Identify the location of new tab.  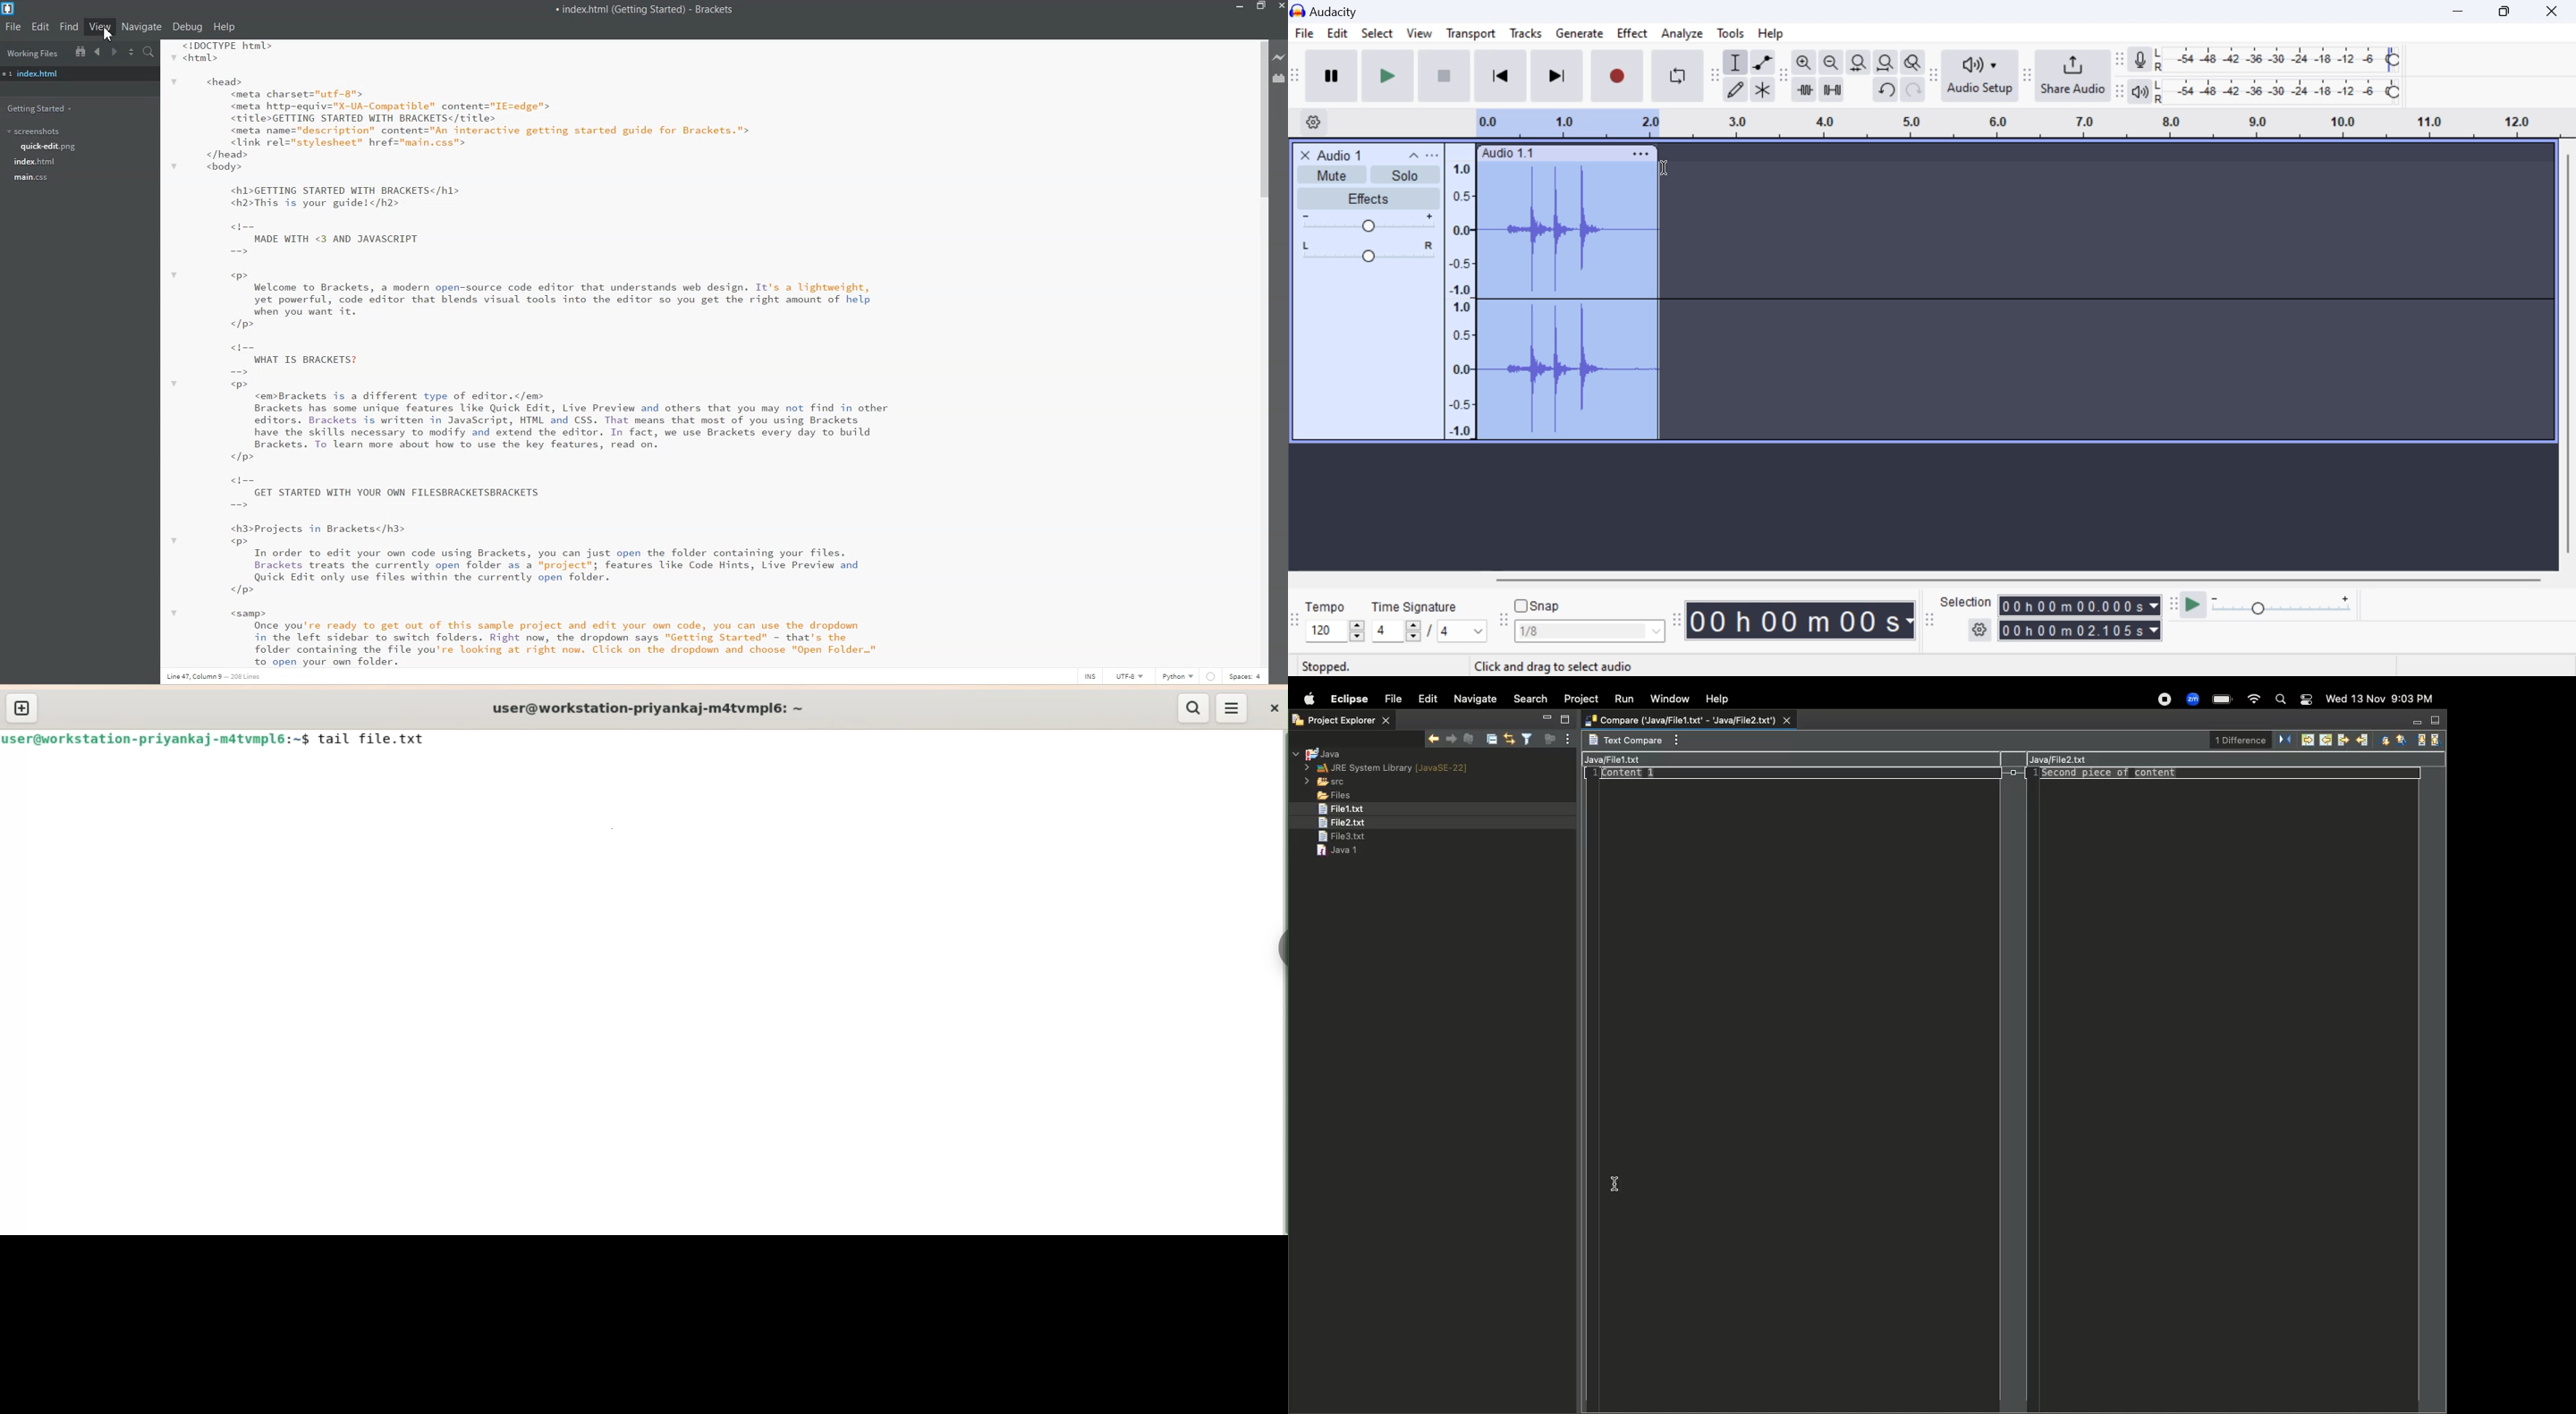
(22, 708).